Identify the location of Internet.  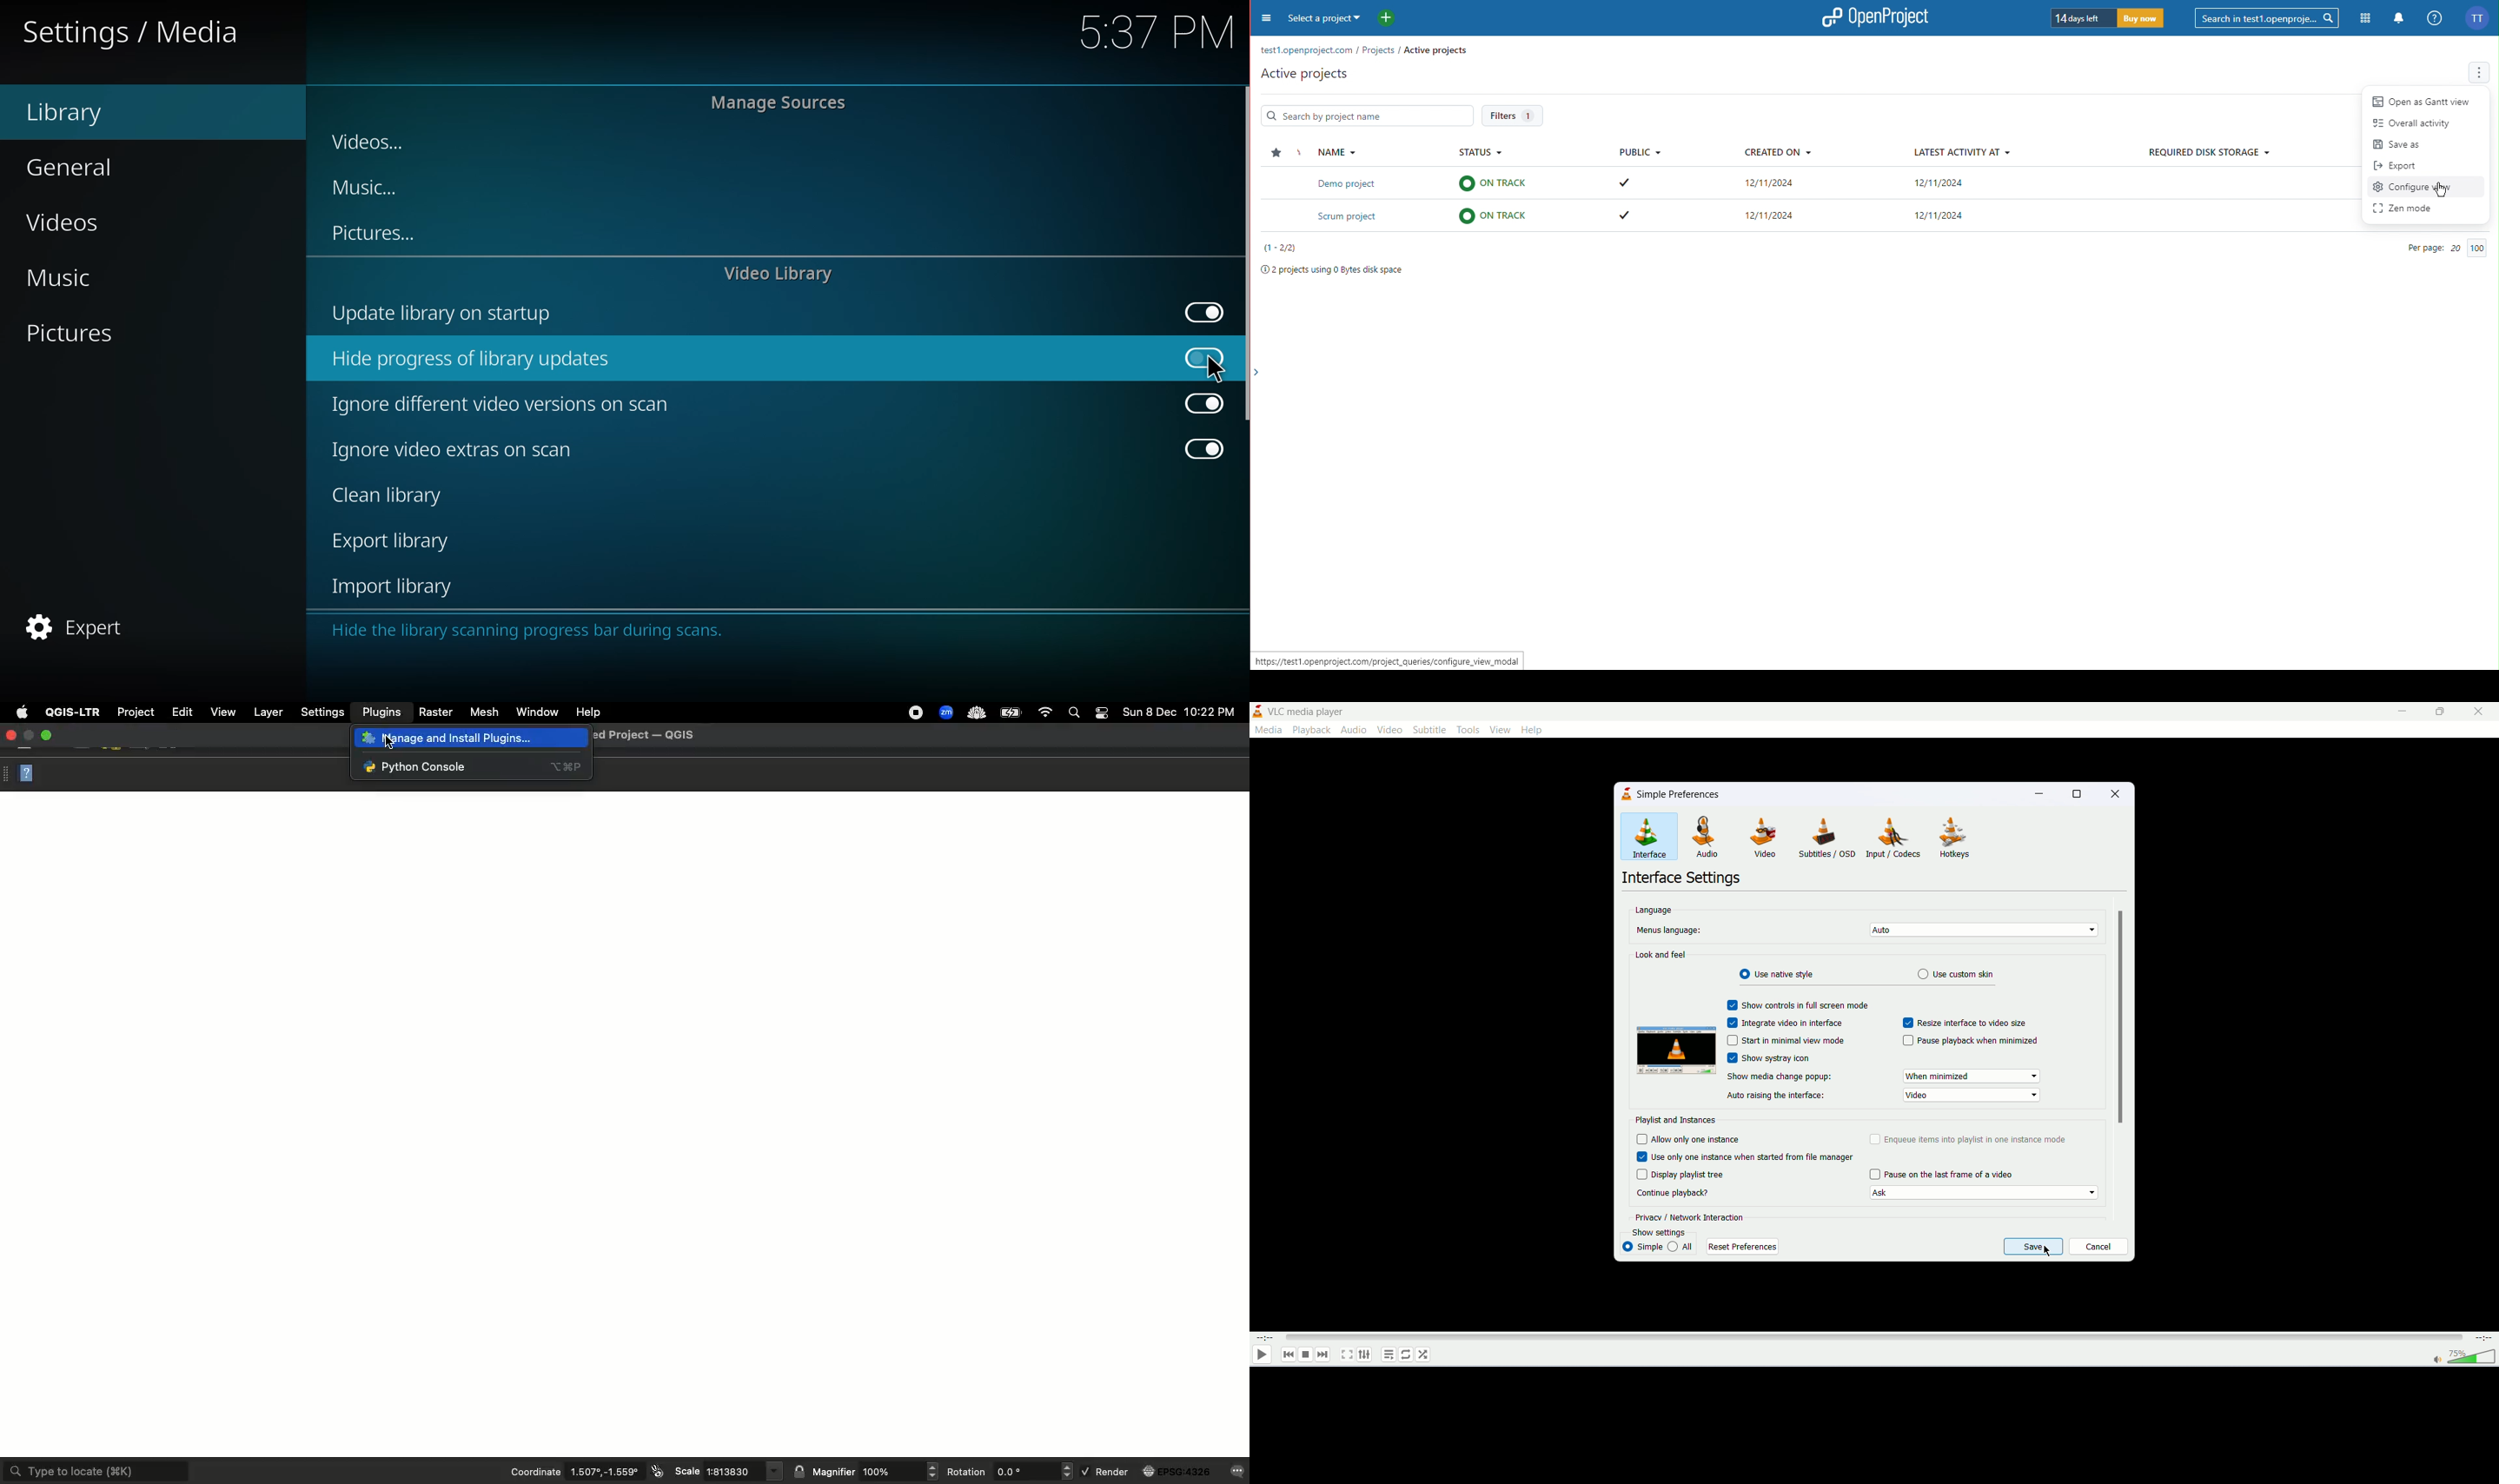
(1044, 712).